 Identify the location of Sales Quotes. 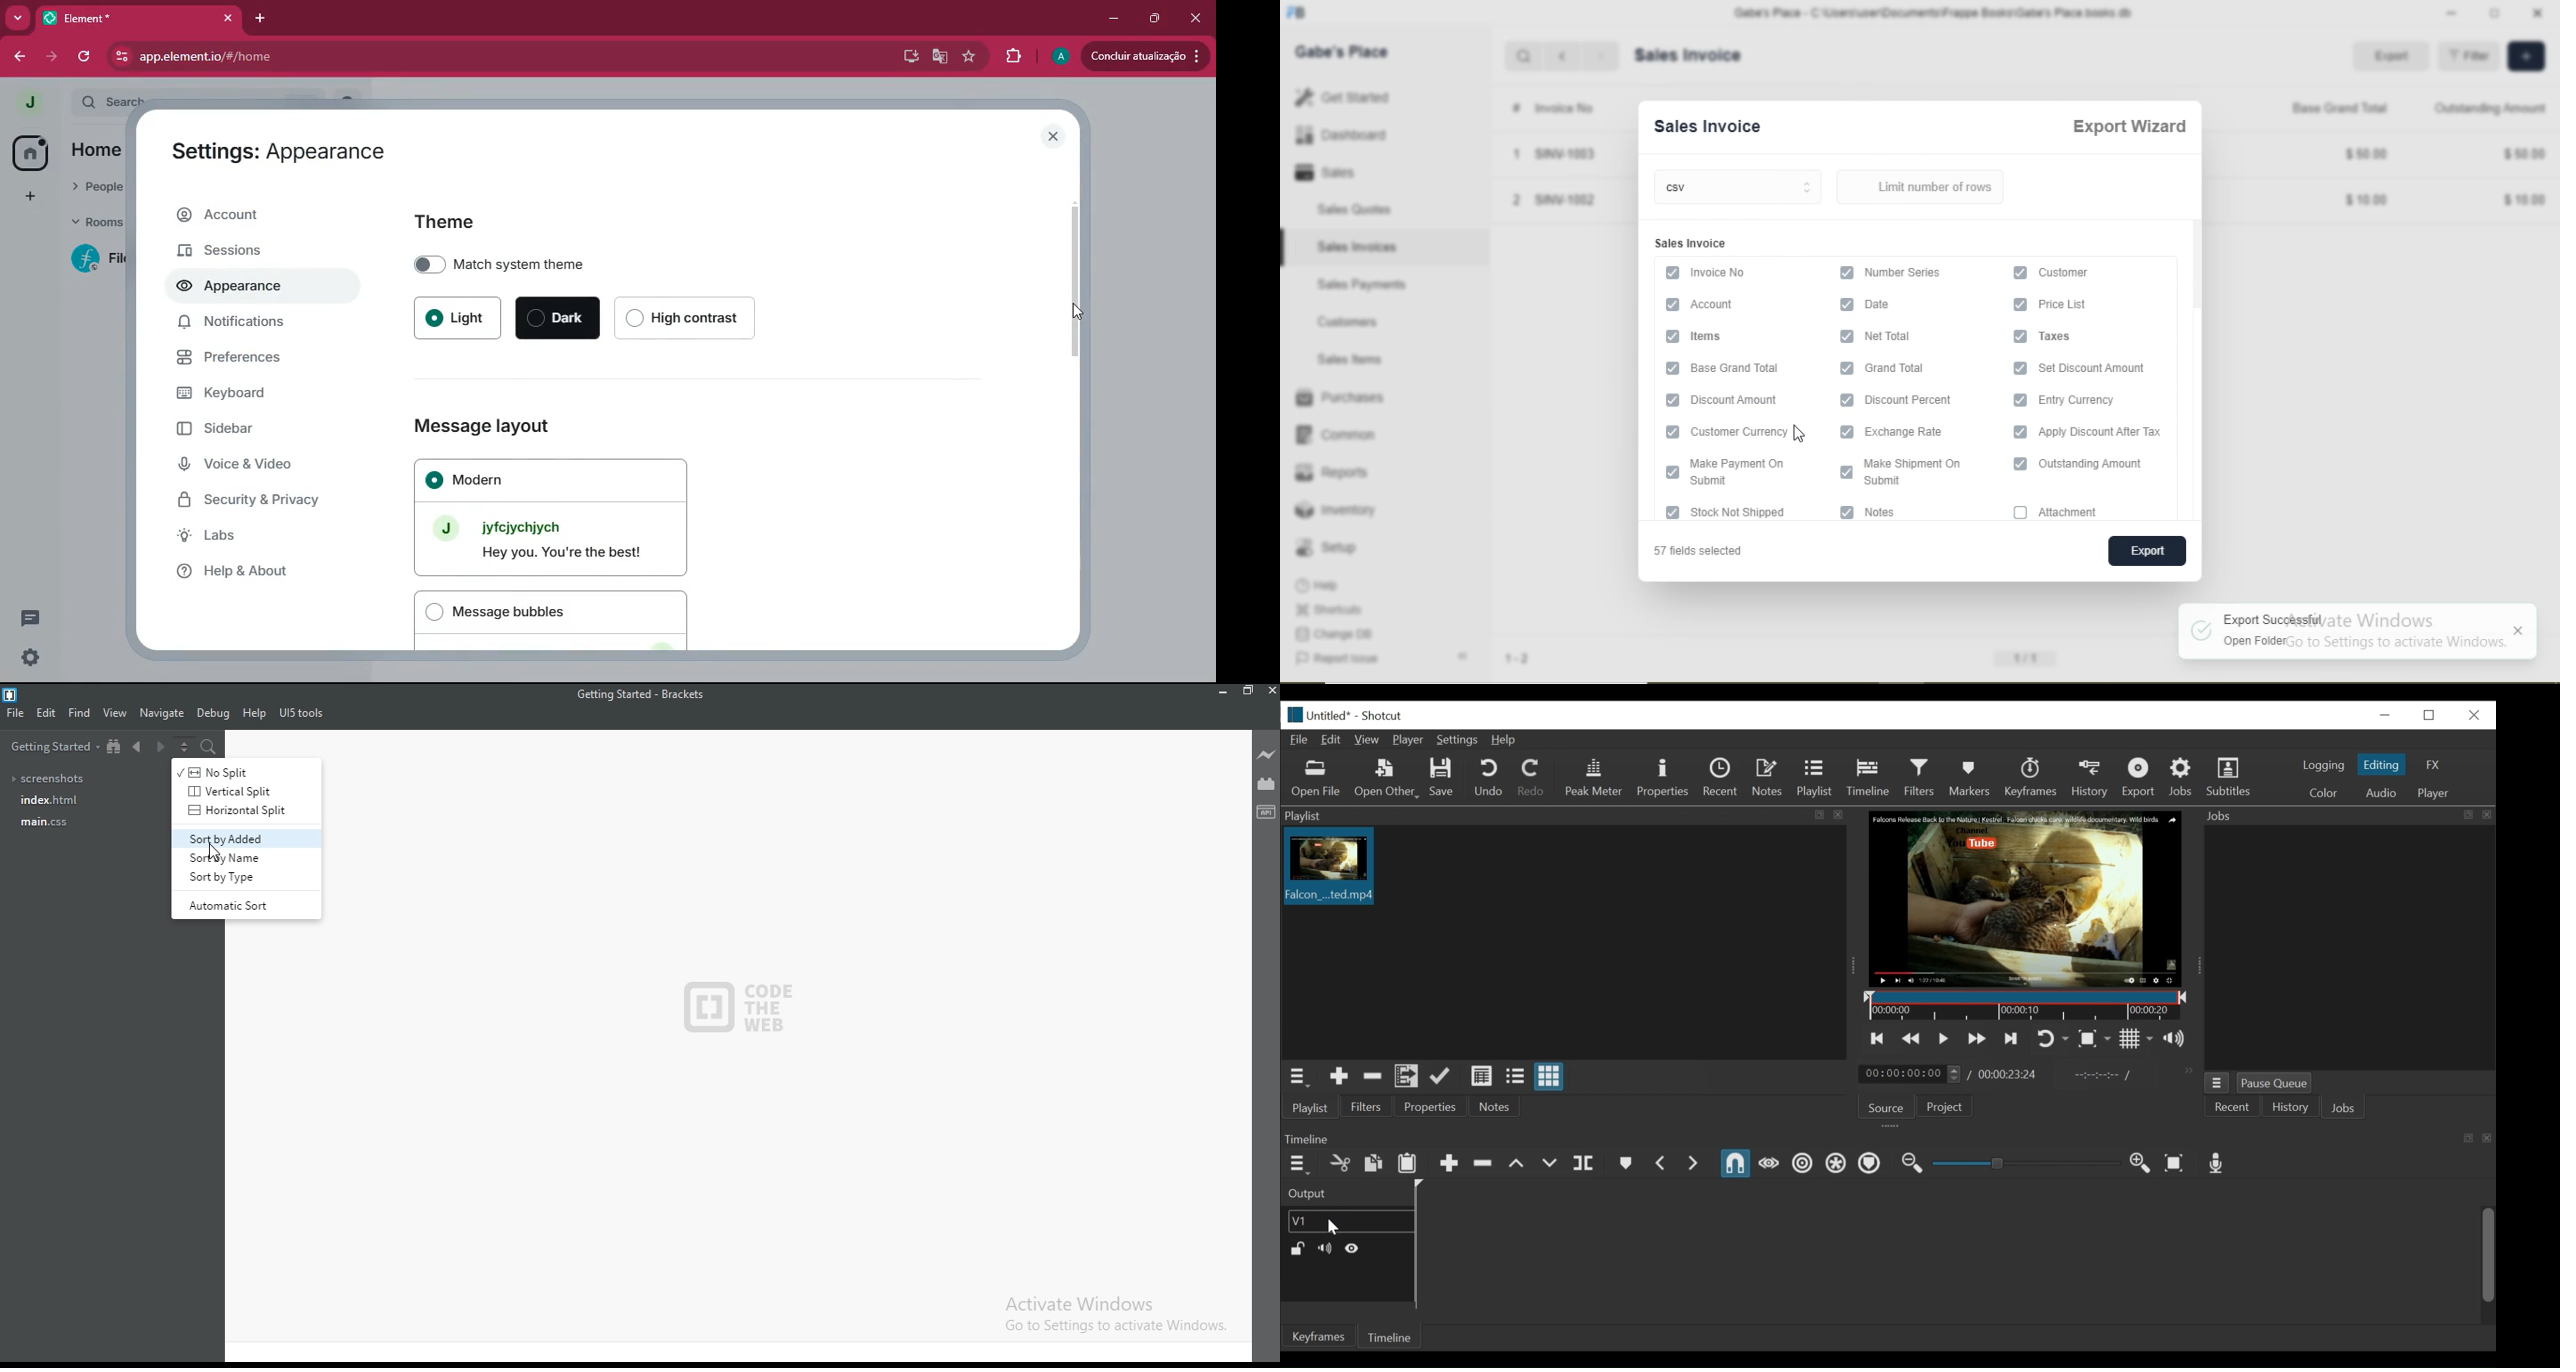
(1366, 209).